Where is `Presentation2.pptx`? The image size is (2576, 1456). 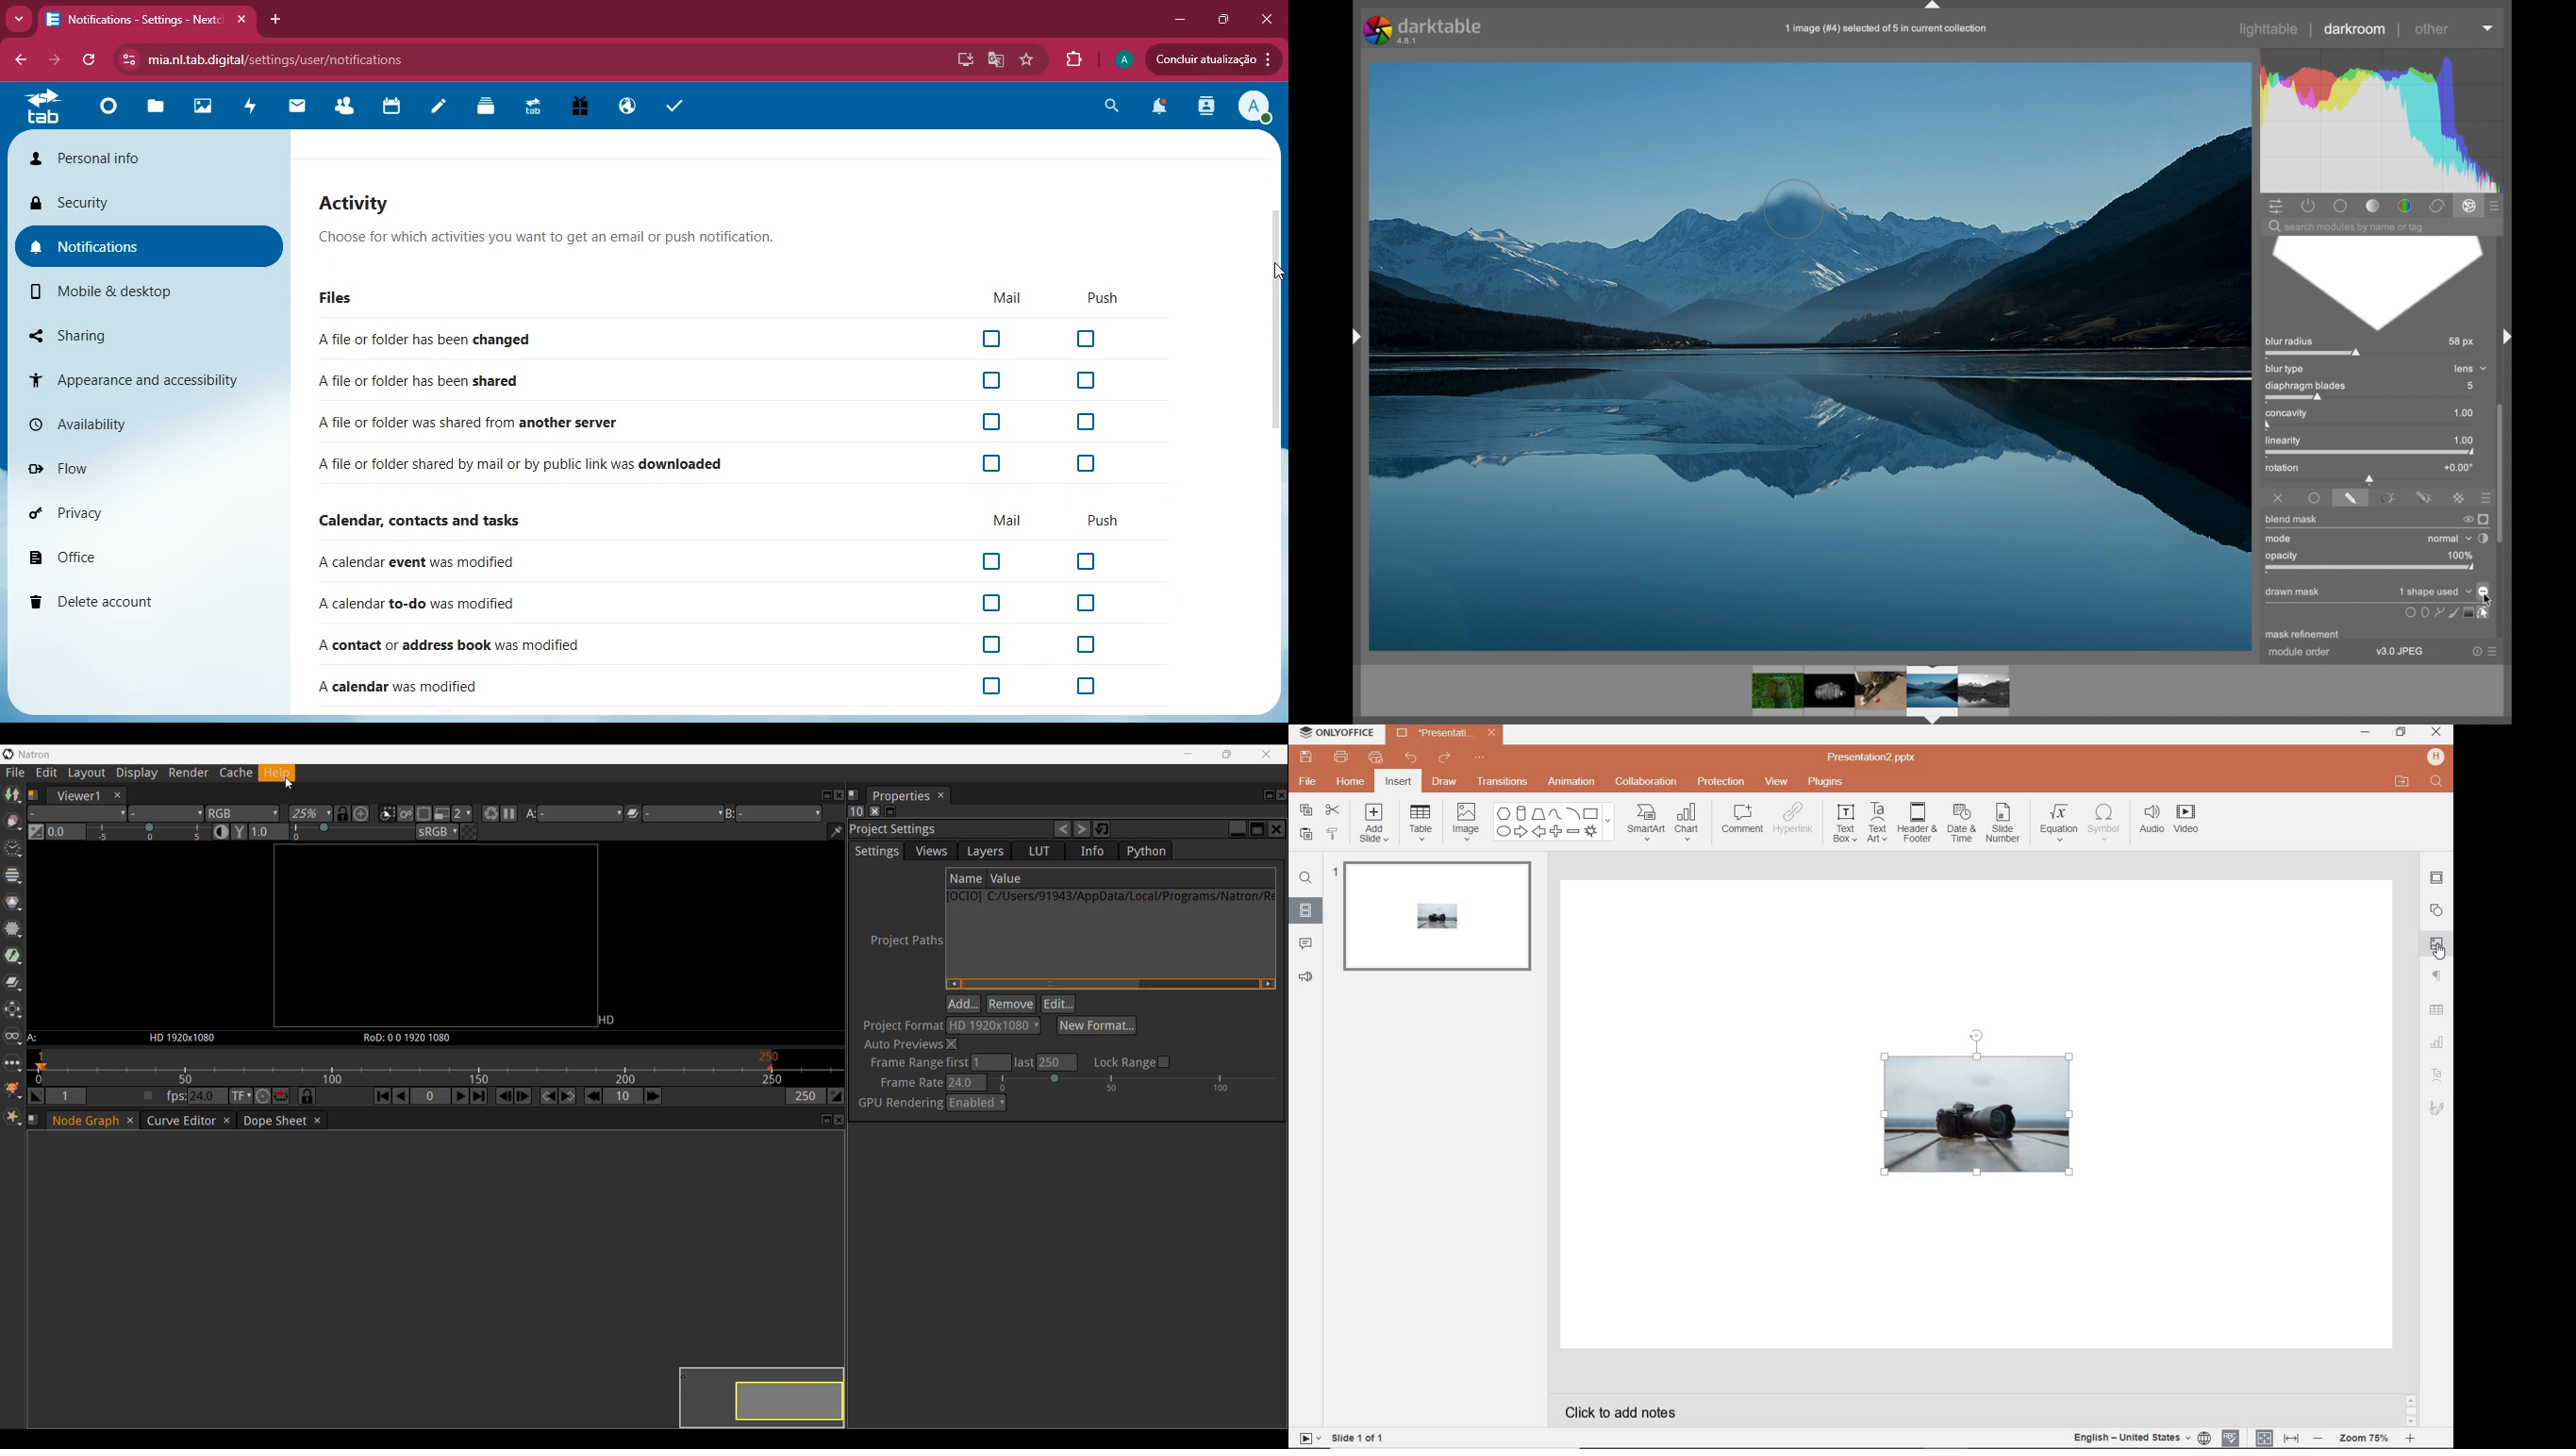 Presentation2.pptx is located at coordinates (1443, 735).